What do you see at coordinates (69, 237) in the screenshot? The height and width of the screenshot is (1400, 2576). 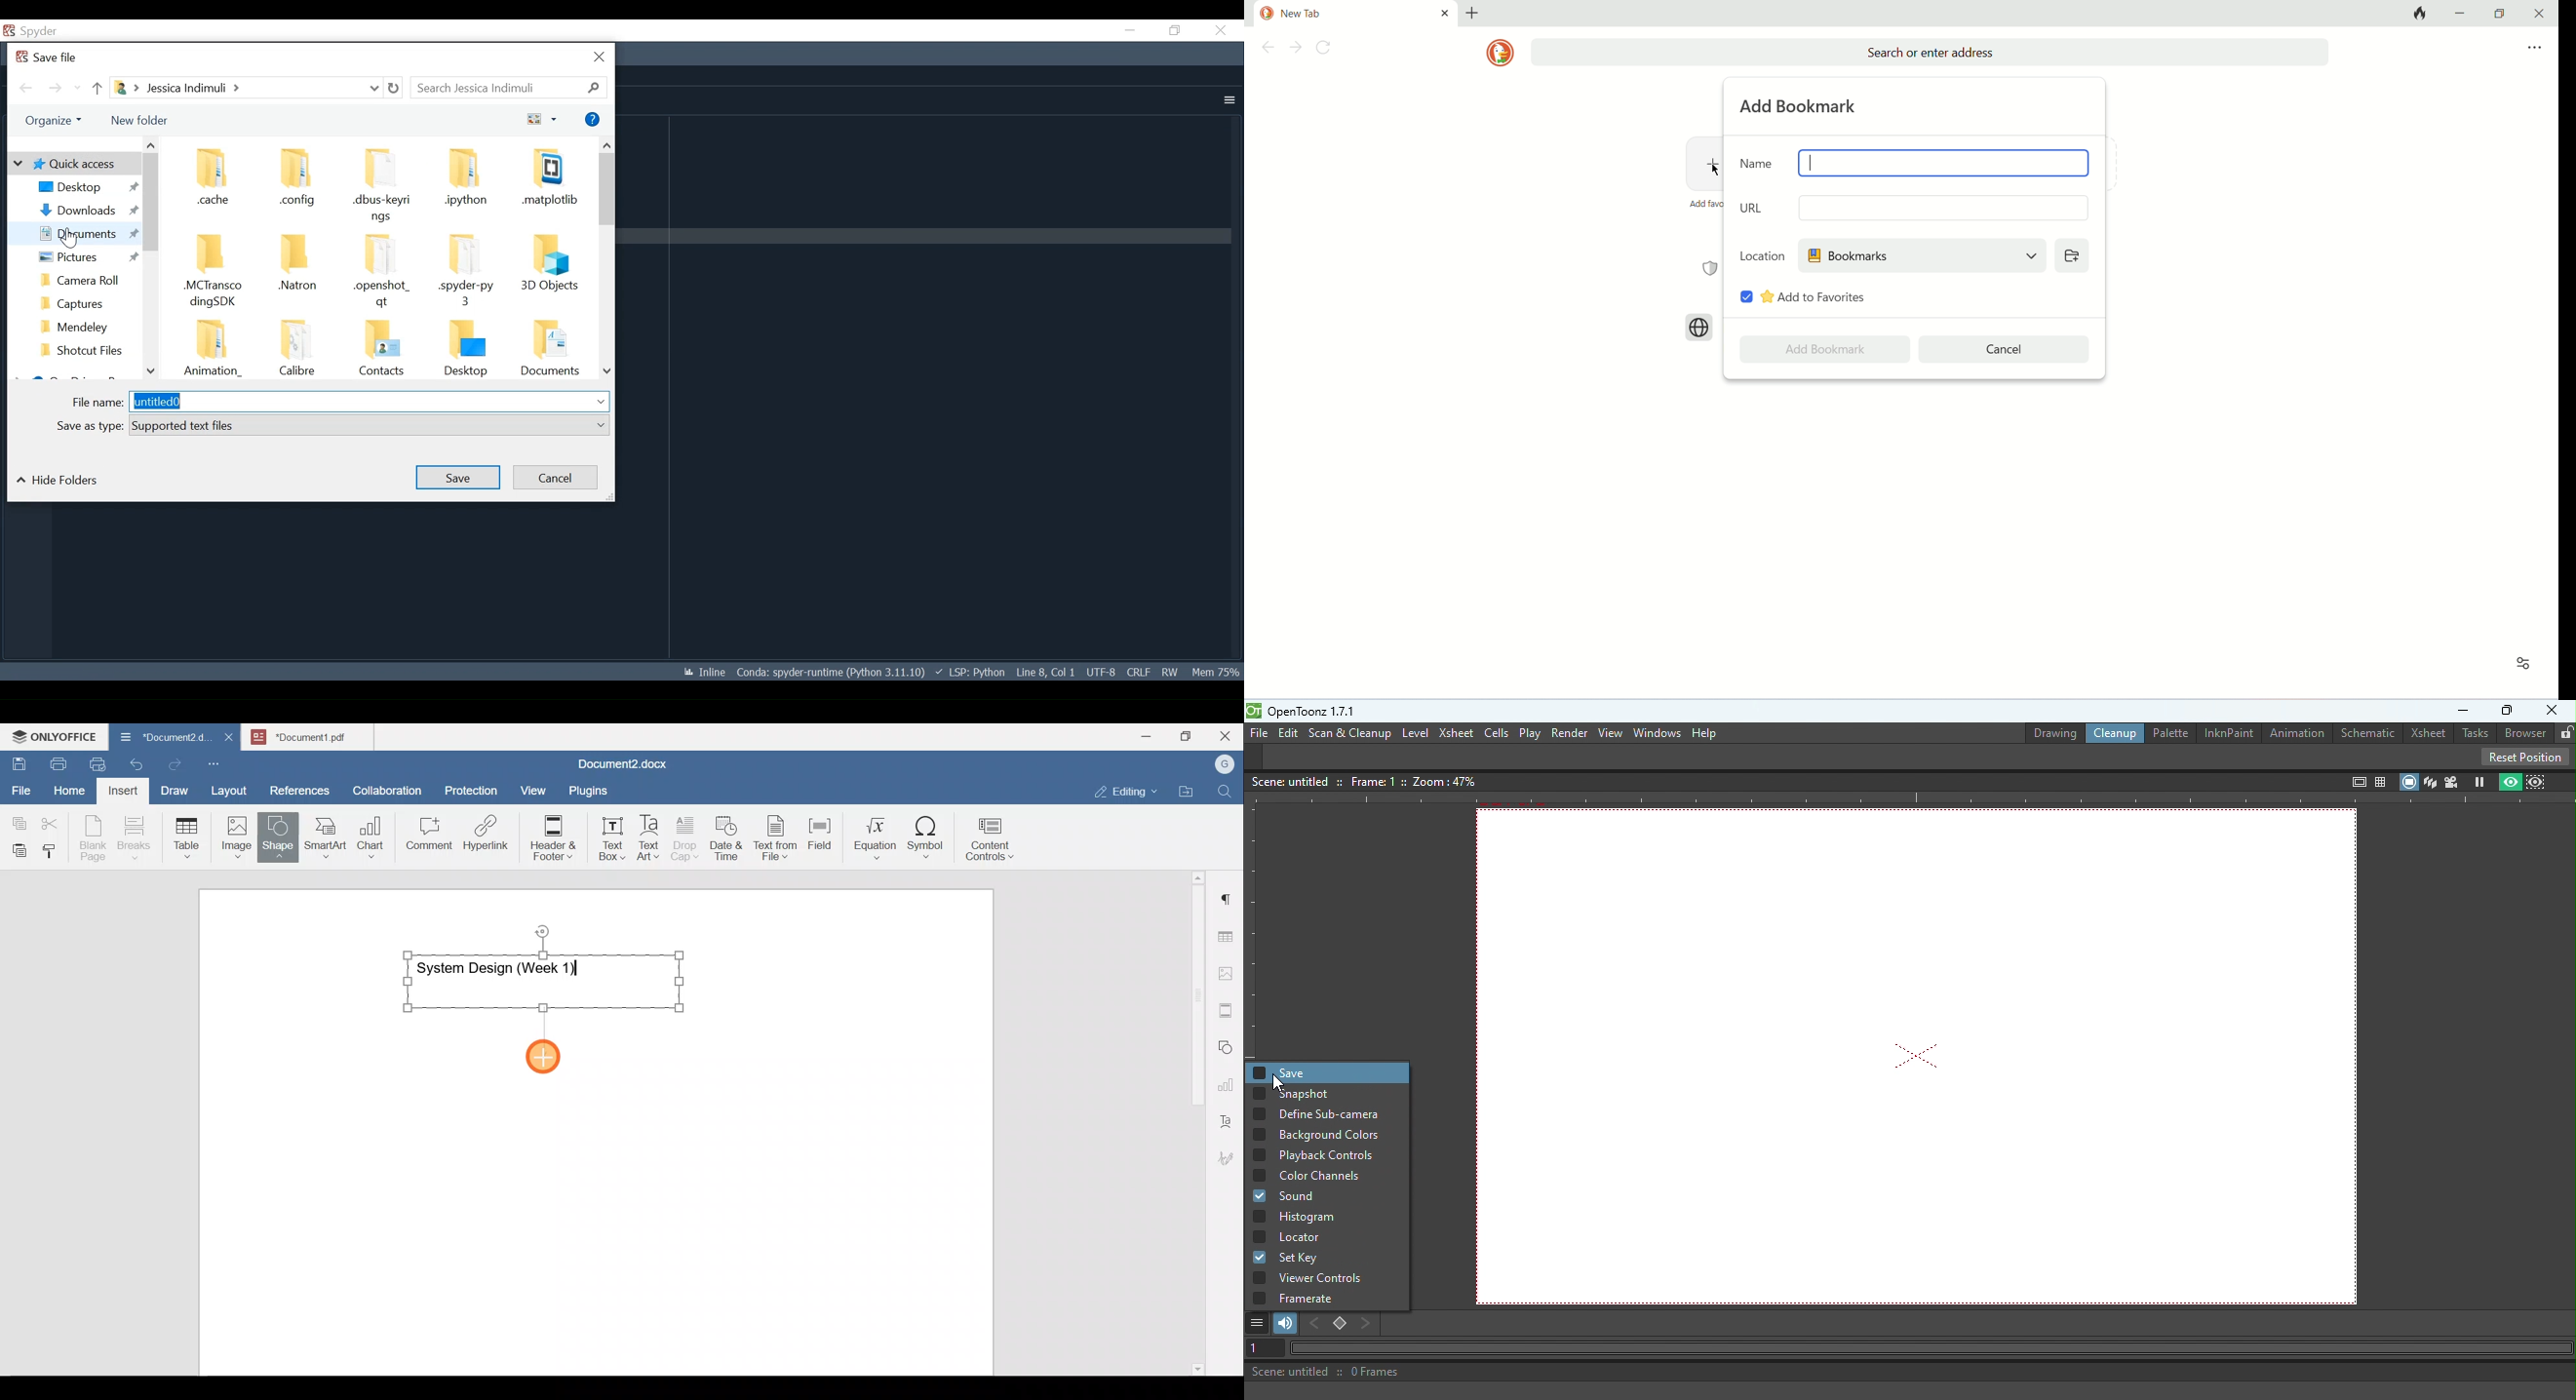 I see `cursor` at bounding box center [69, 237].